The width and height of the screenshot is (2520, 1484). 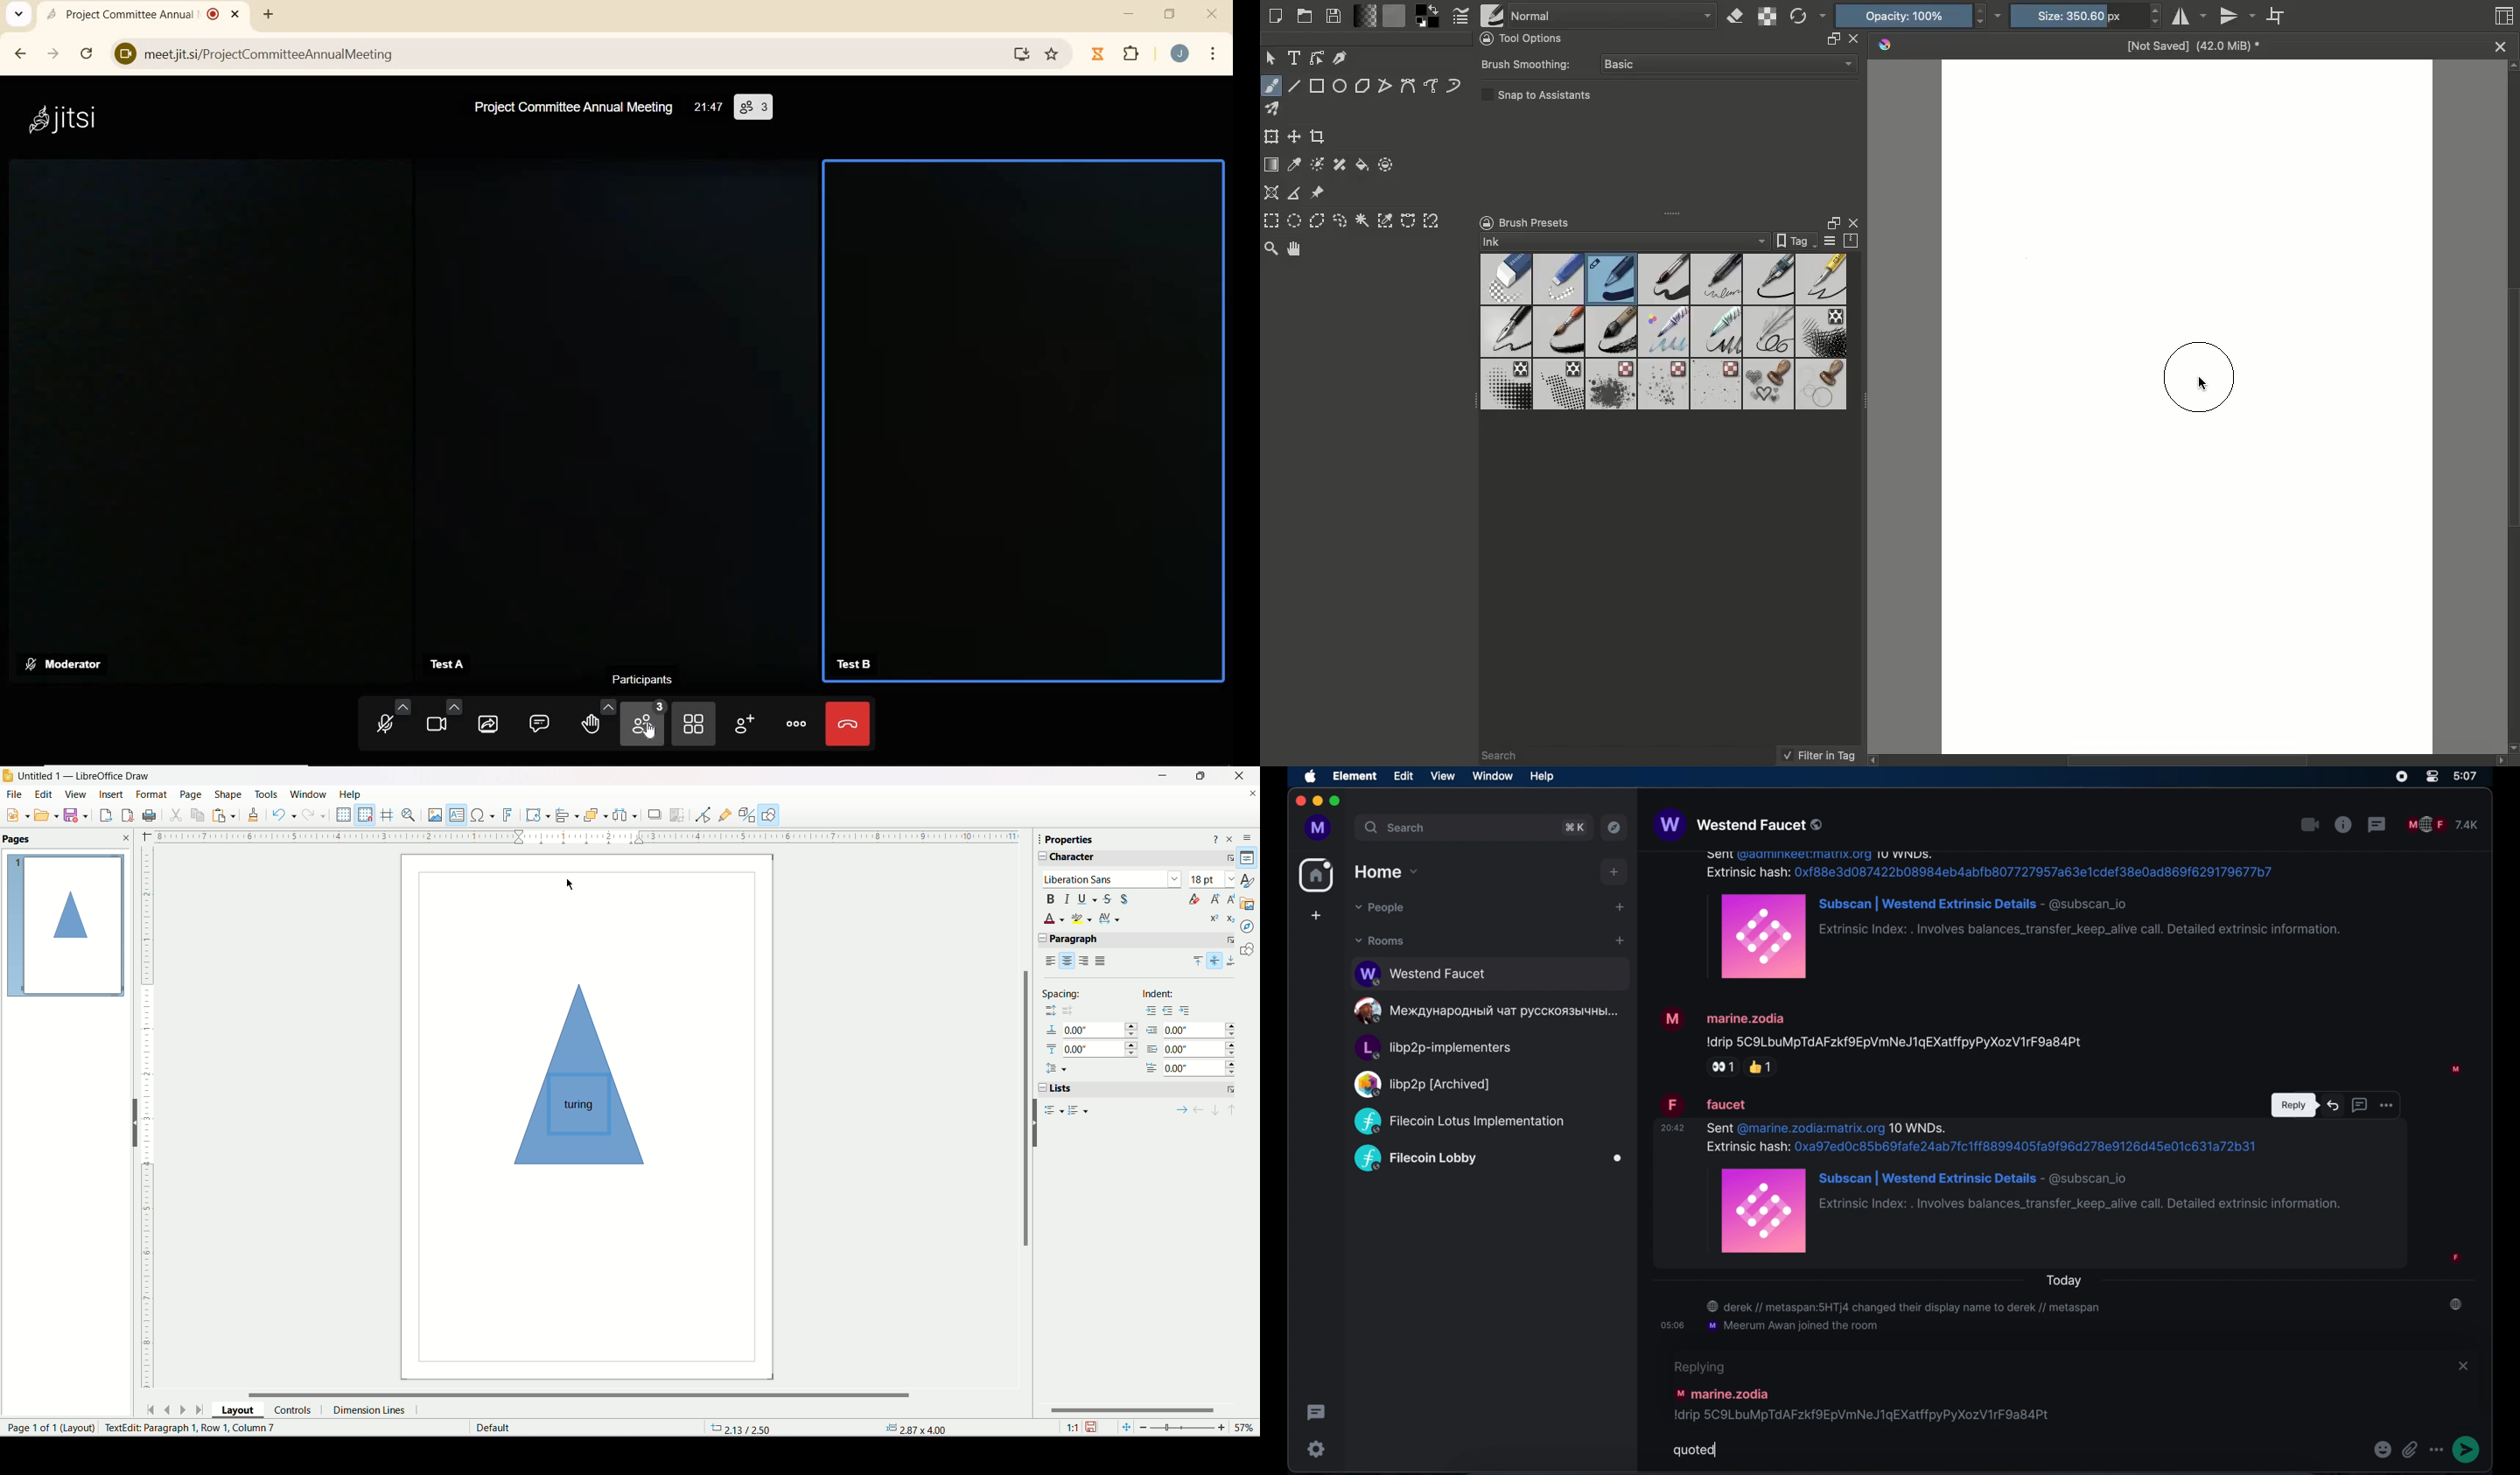 I want to click on Hide, so click(x=1038, y=1122).